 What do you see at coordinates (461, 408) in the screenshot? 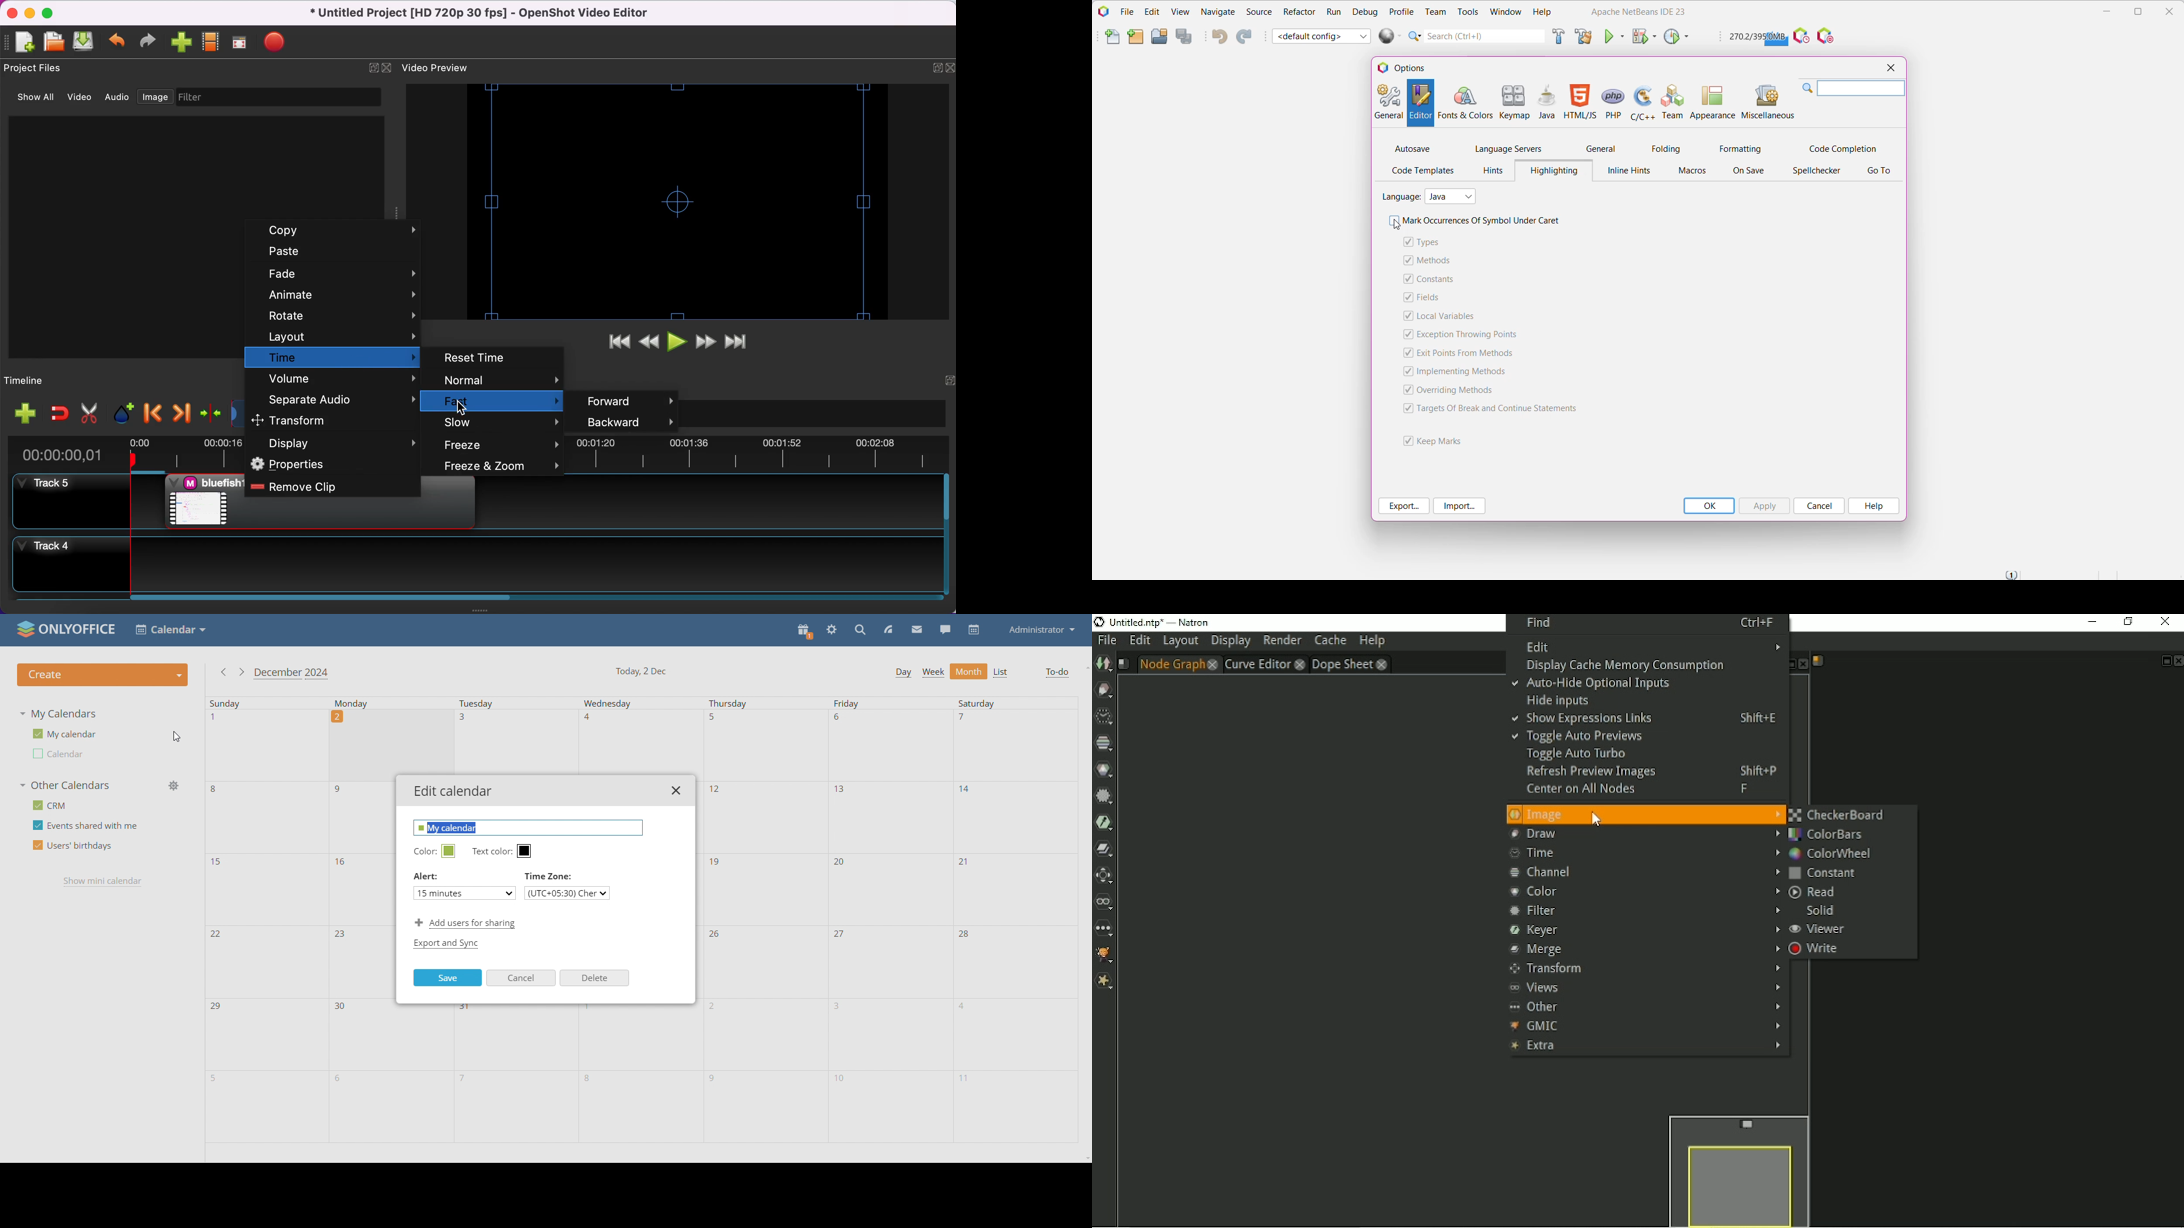
I see `Cursor` at bounding box center [461, 408].